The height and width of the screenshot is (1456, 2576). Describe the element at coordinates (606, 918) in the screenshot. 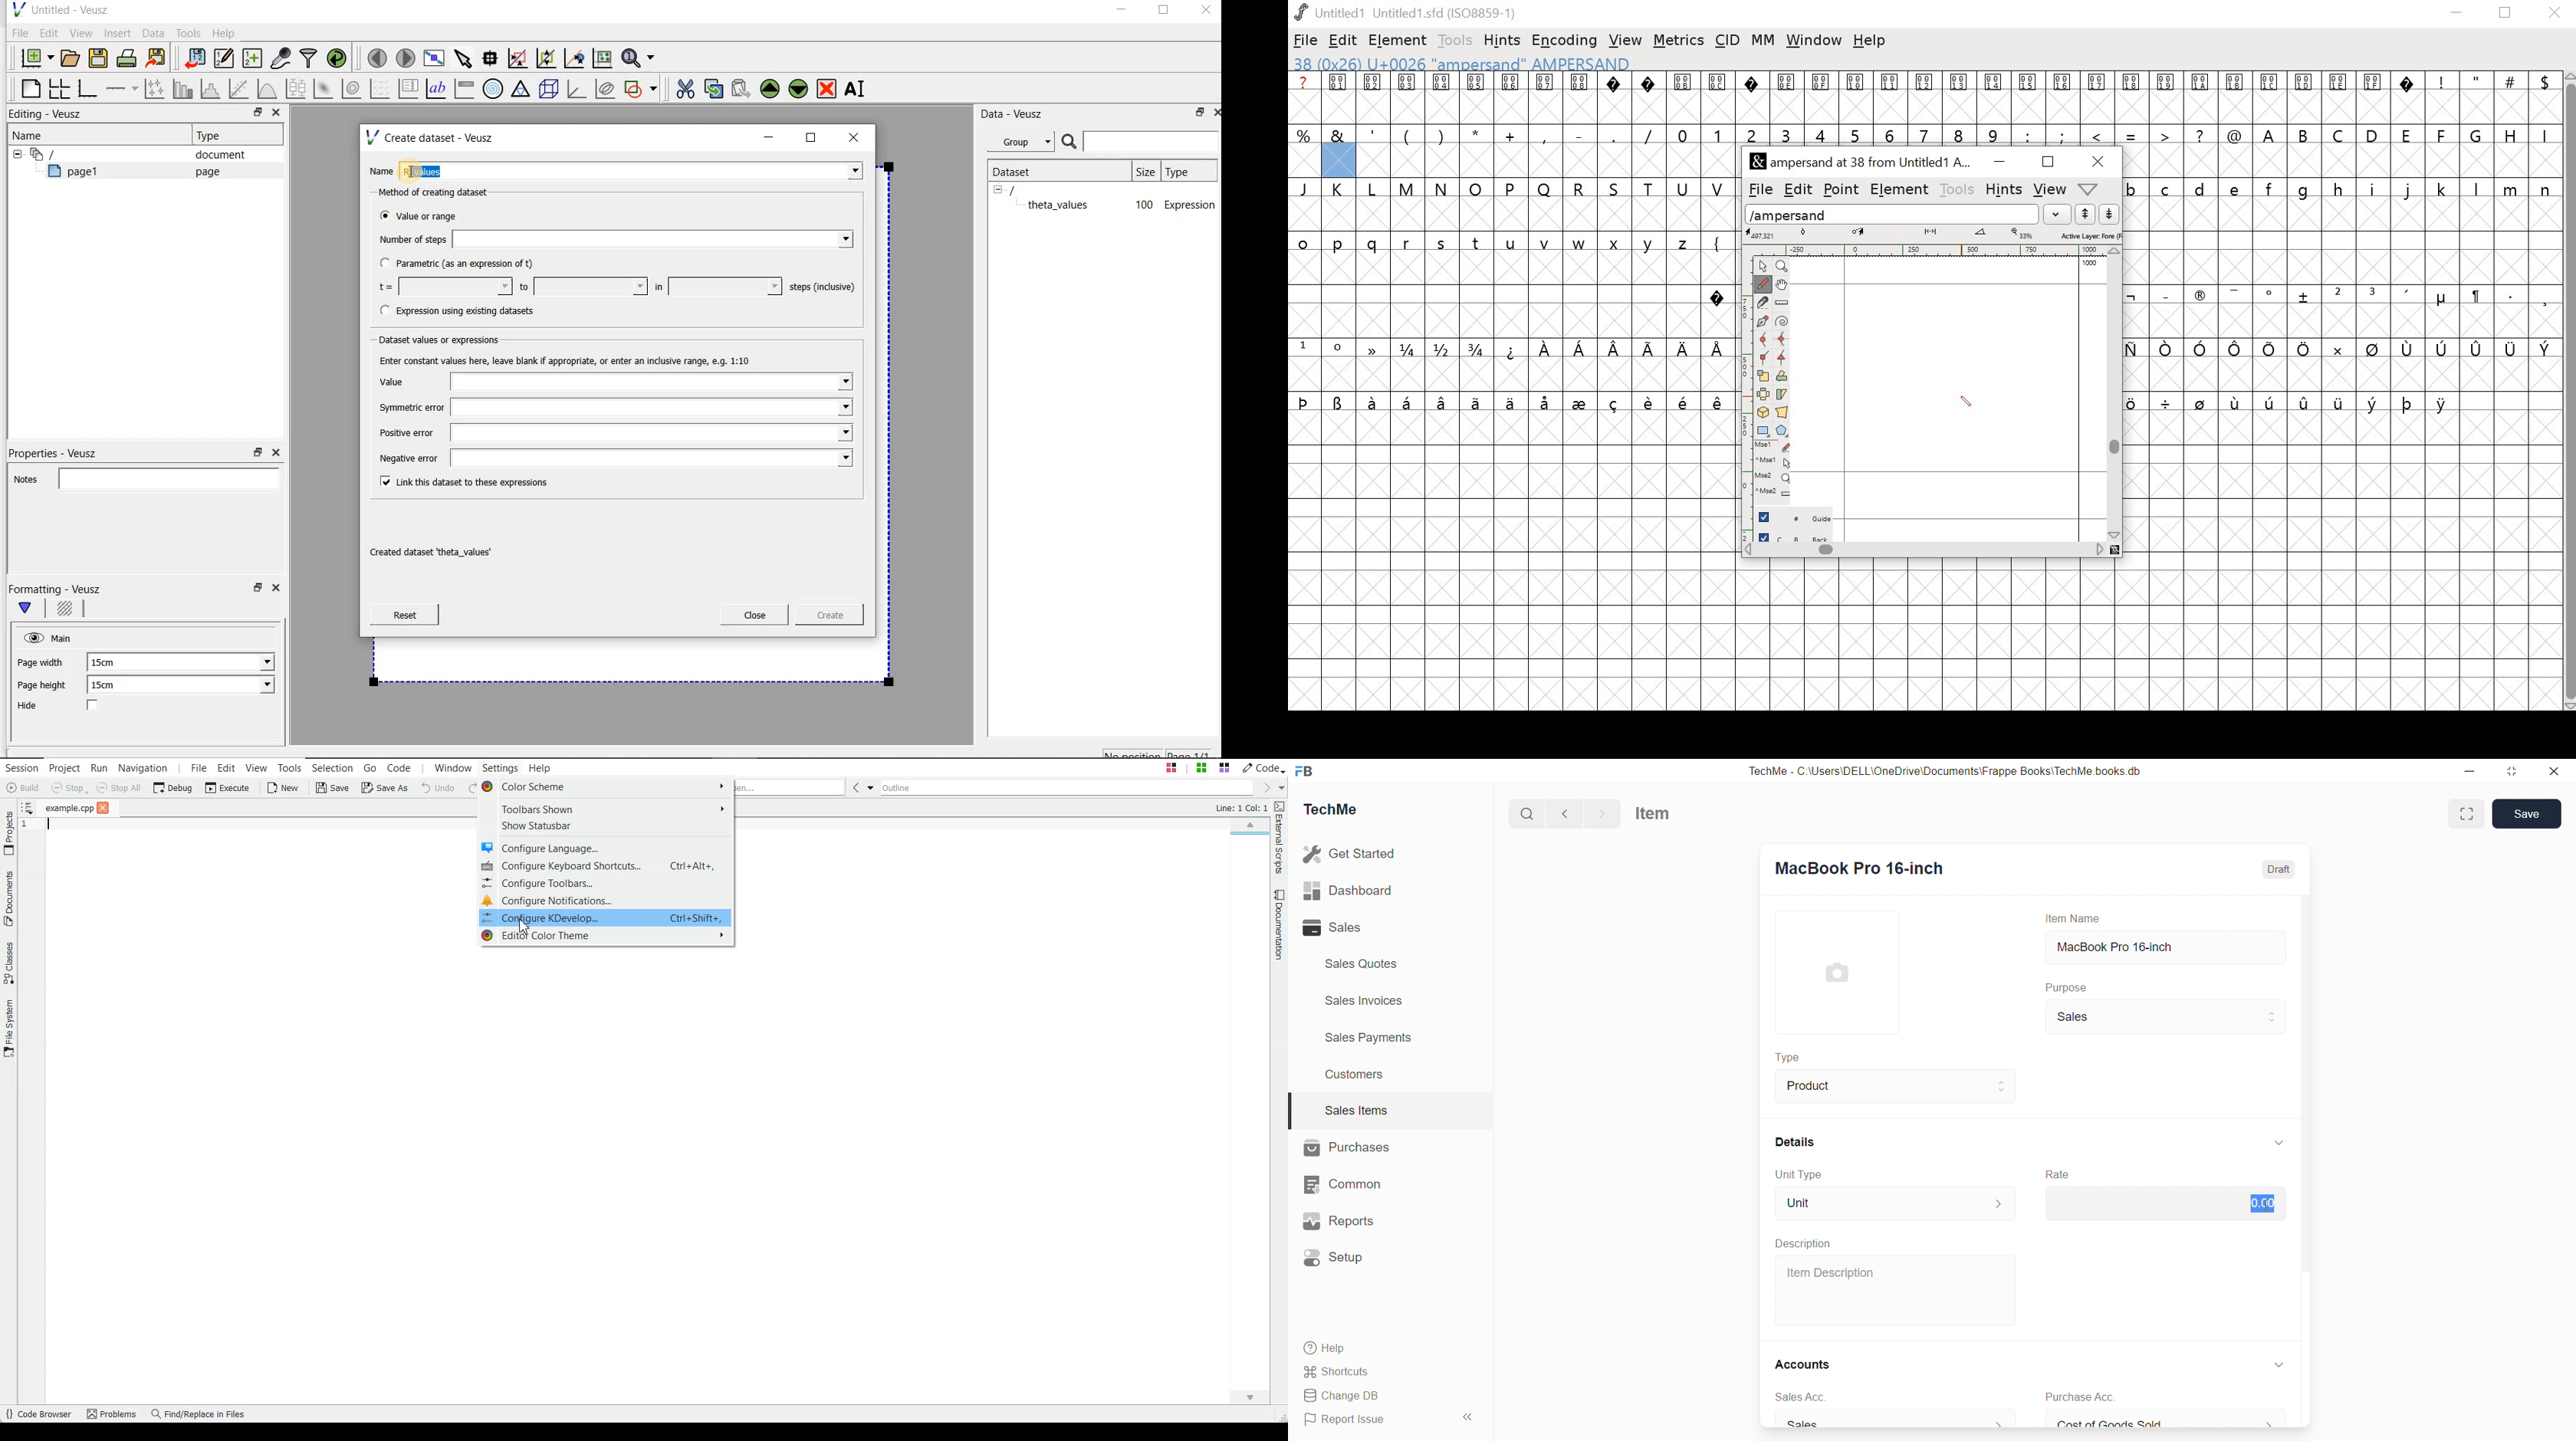

I see `Configure Kdevelop` at that location.